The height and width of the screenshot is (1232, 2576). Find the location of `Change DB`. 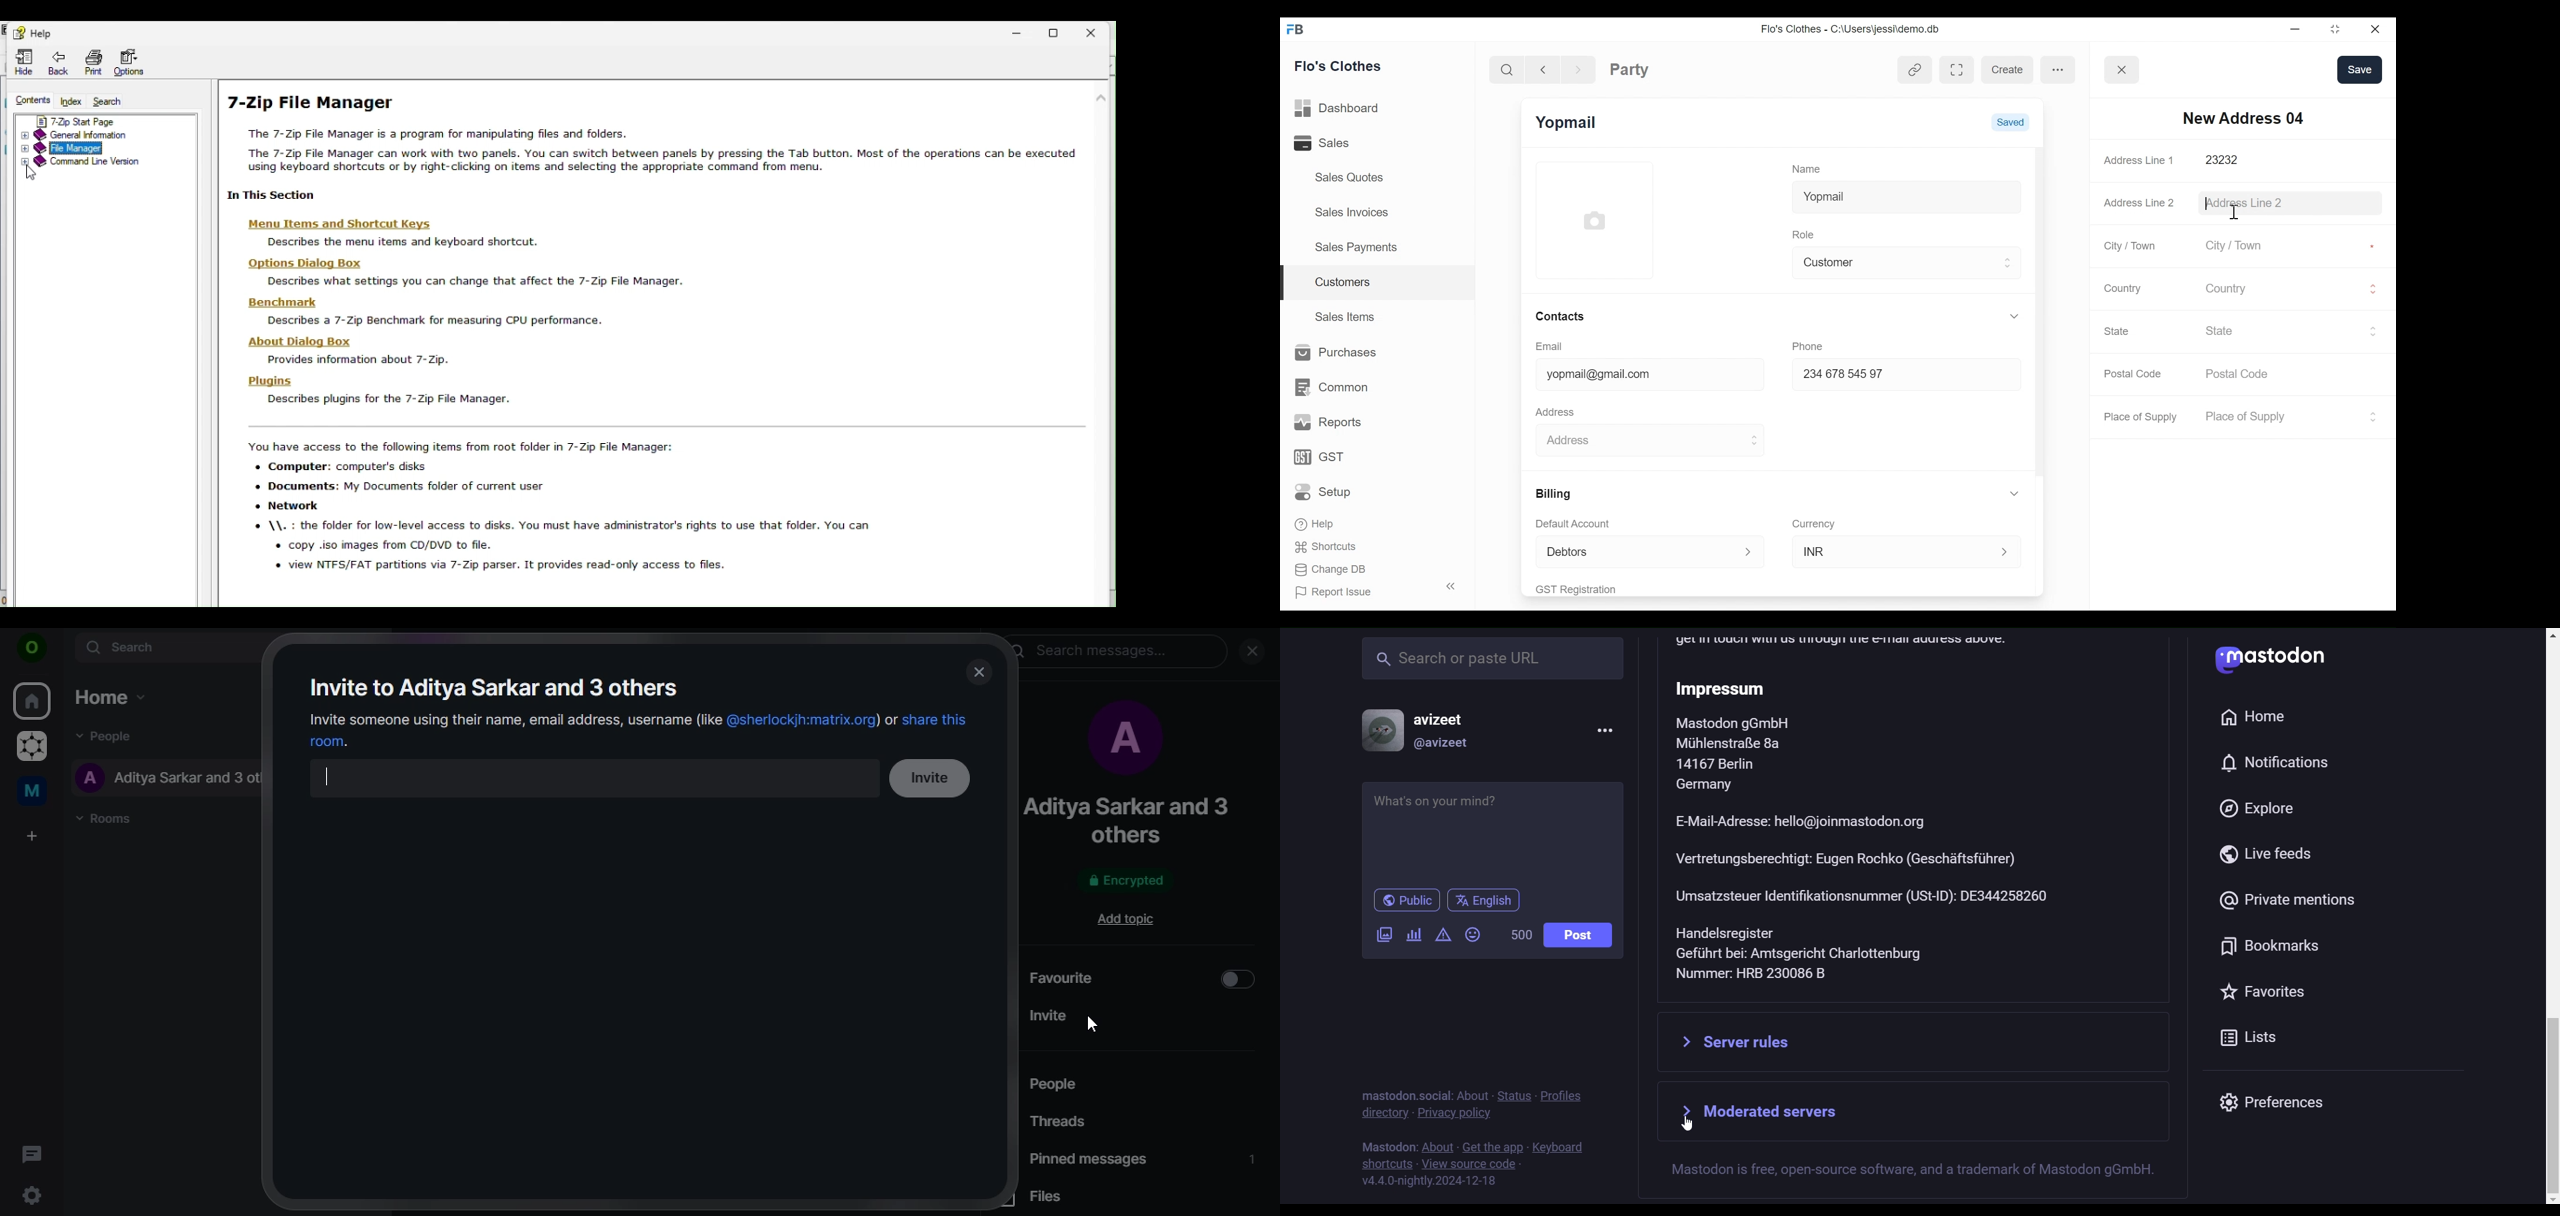

Change DB is located at coordinates (1331, 571).